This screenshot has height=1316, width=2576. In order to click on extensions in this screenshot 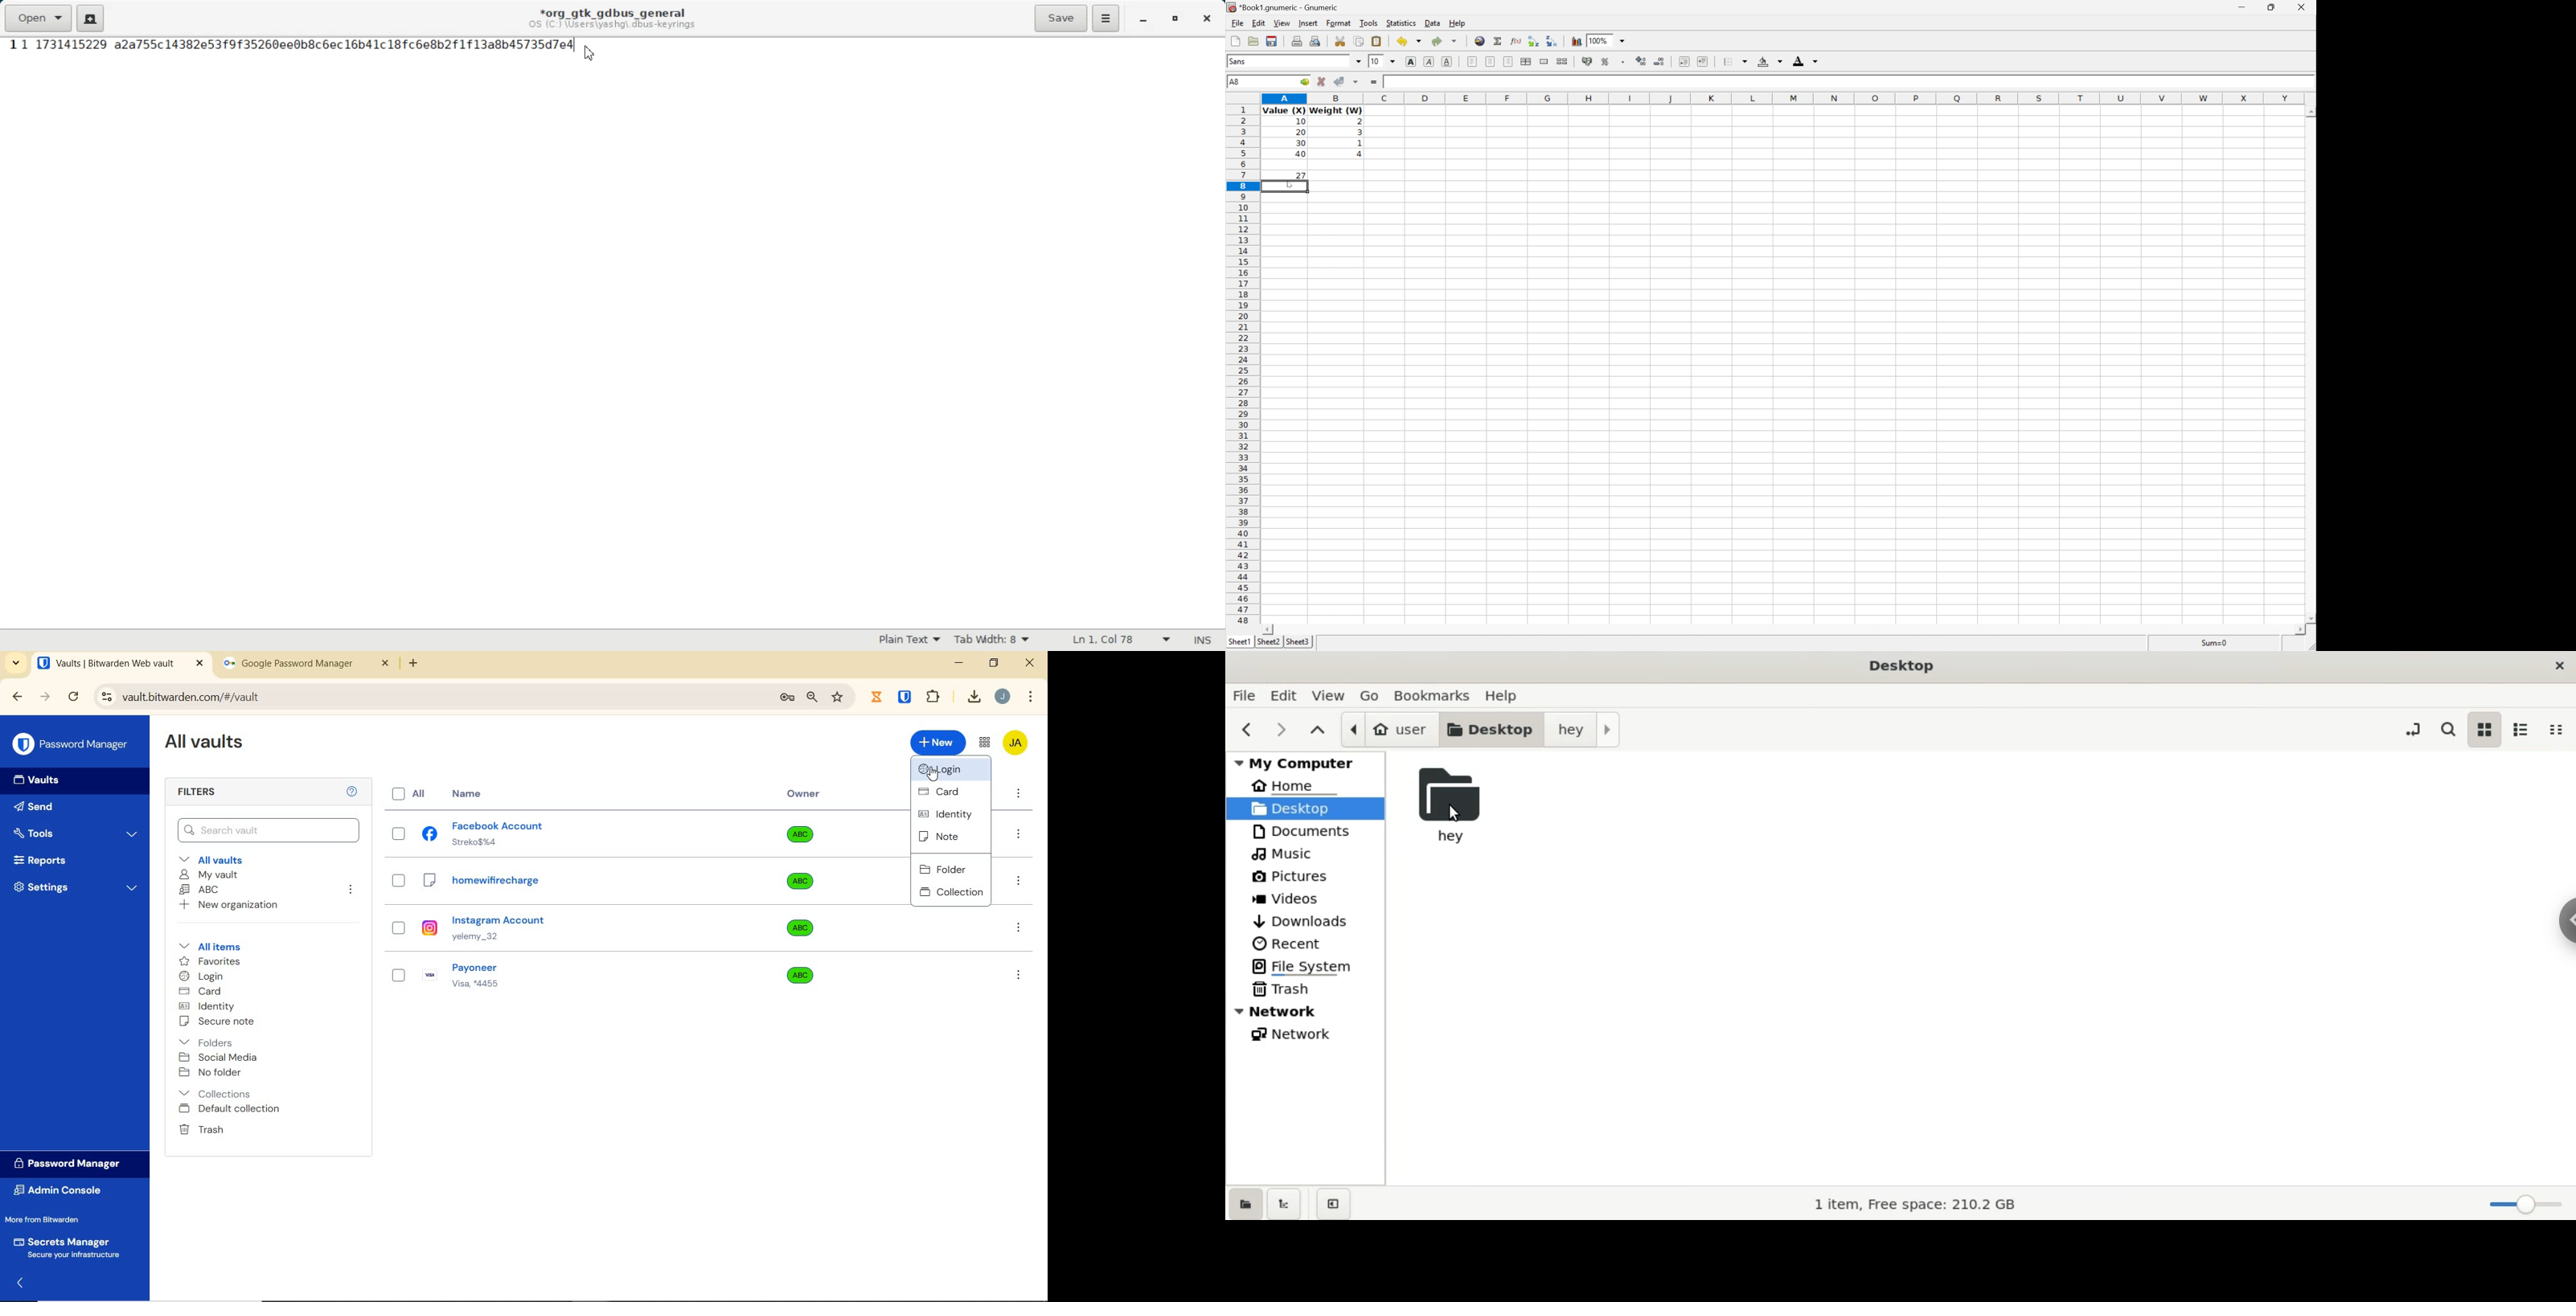, I will do `click(906, 696)`.